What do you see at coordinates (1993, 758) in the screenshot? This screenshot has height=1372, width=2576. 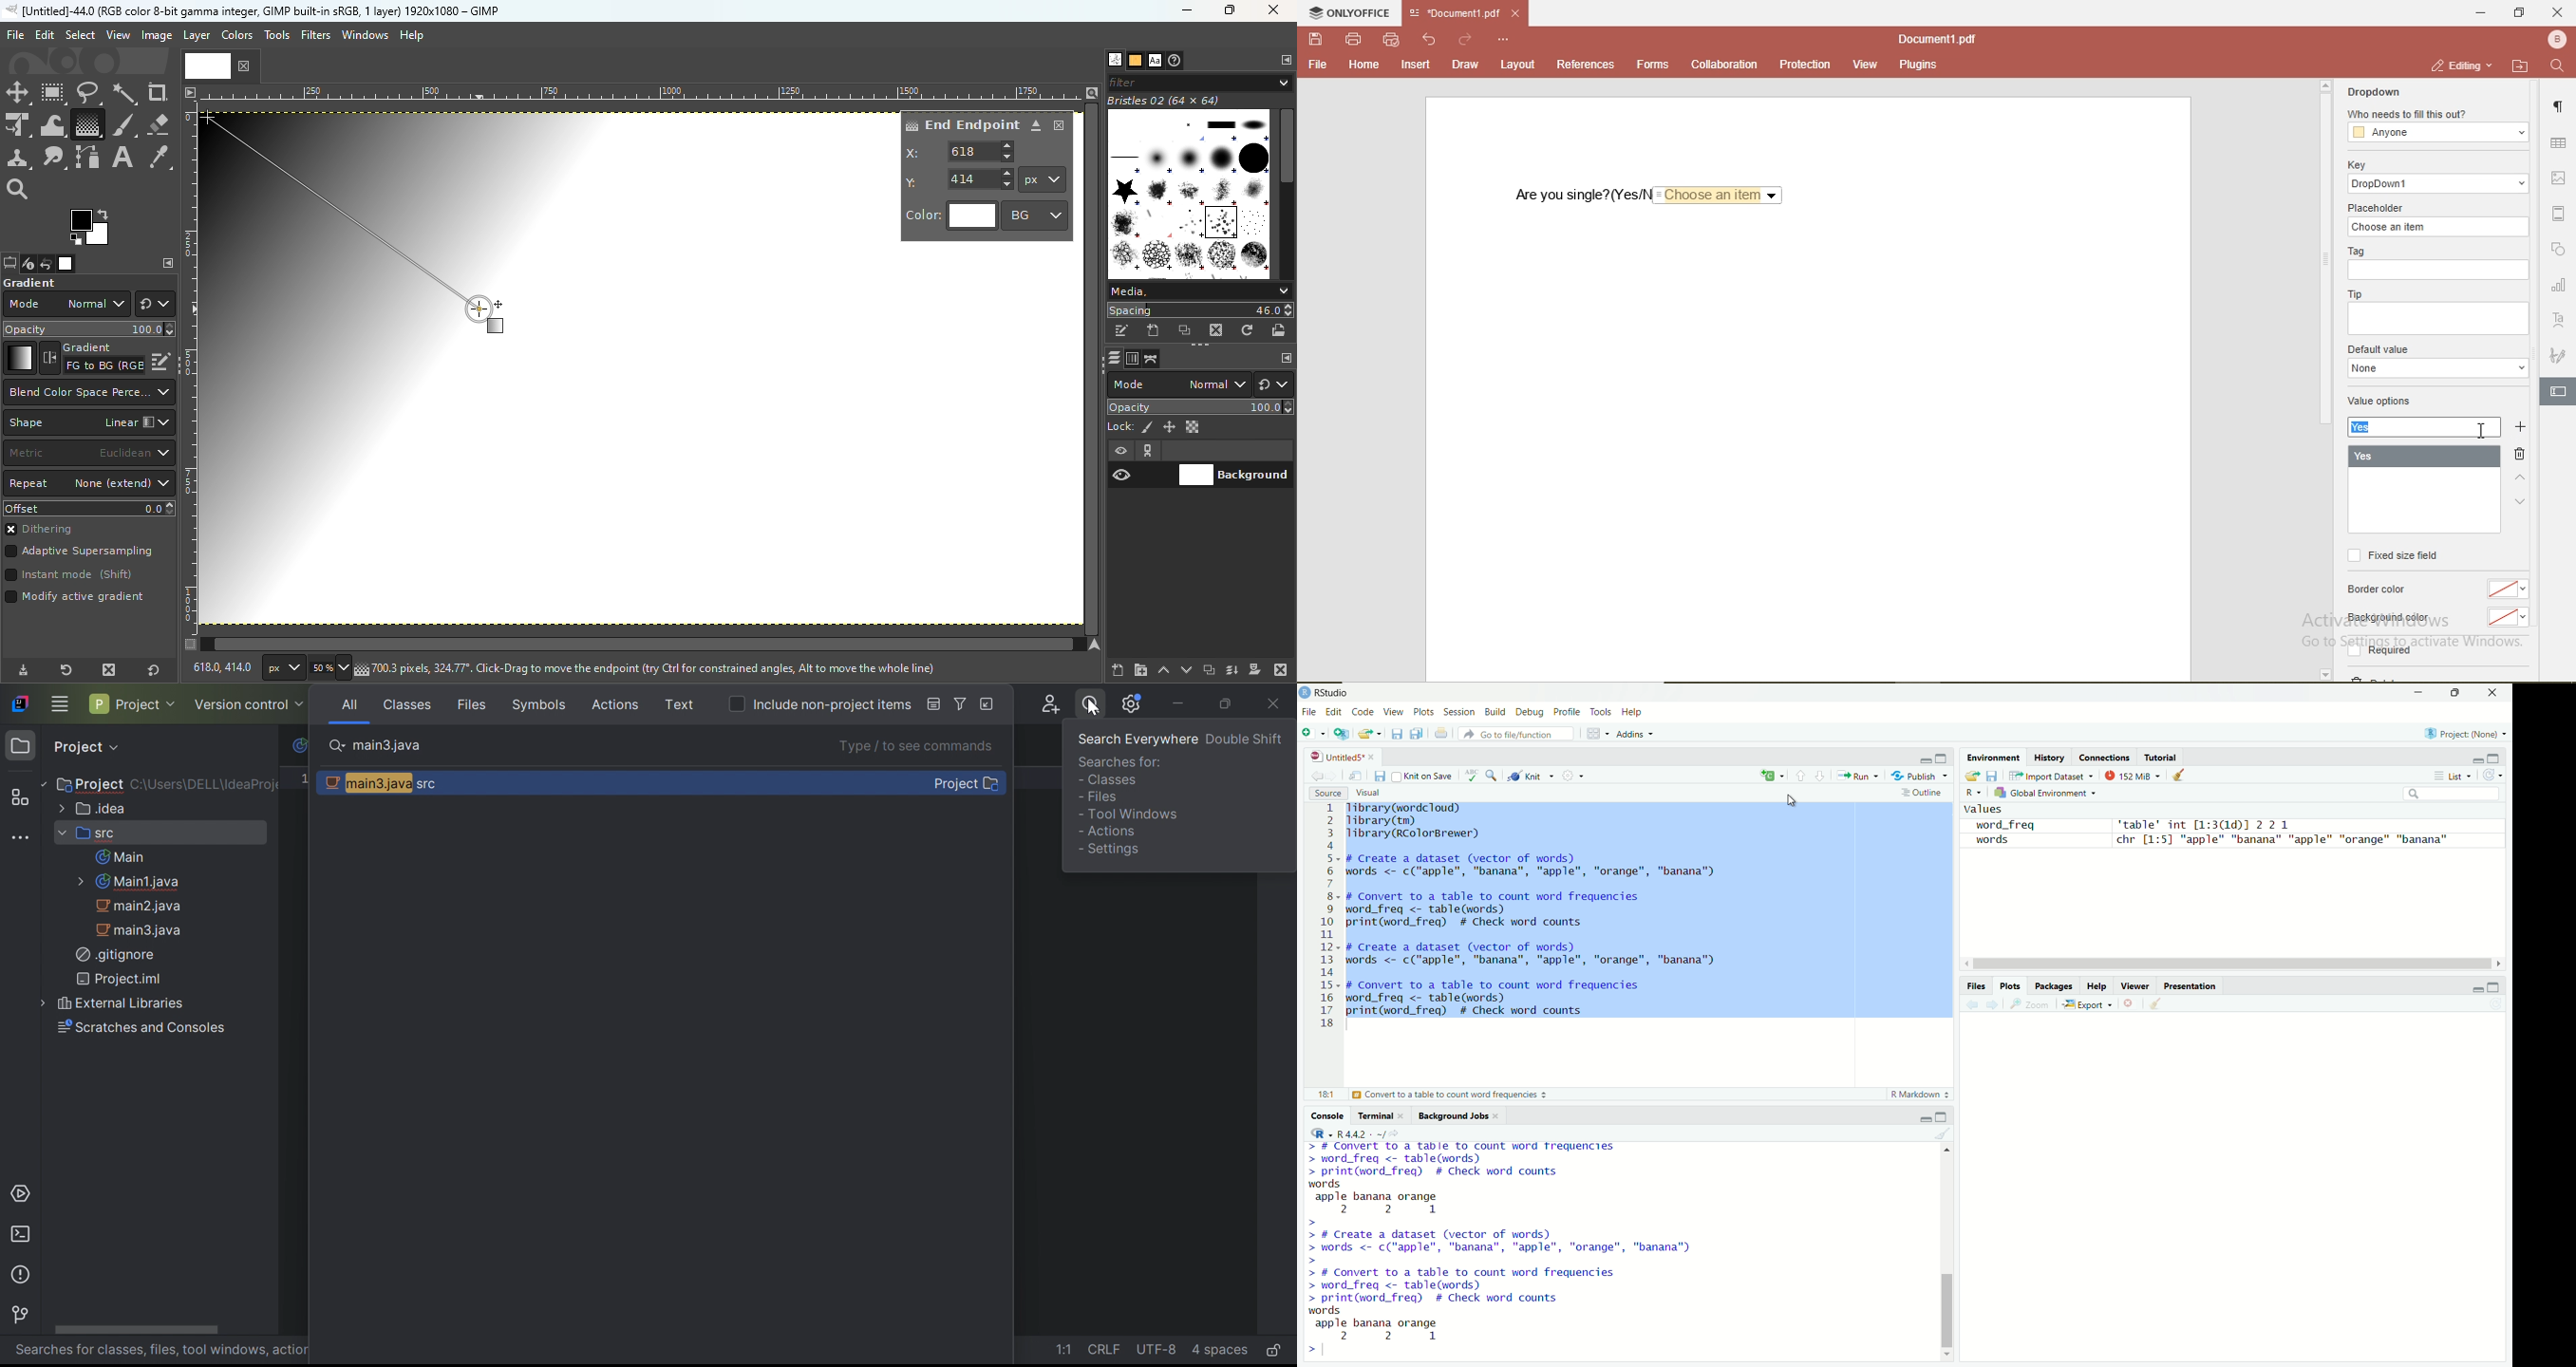 I see `Environment` at bounding box center [1993, 758].